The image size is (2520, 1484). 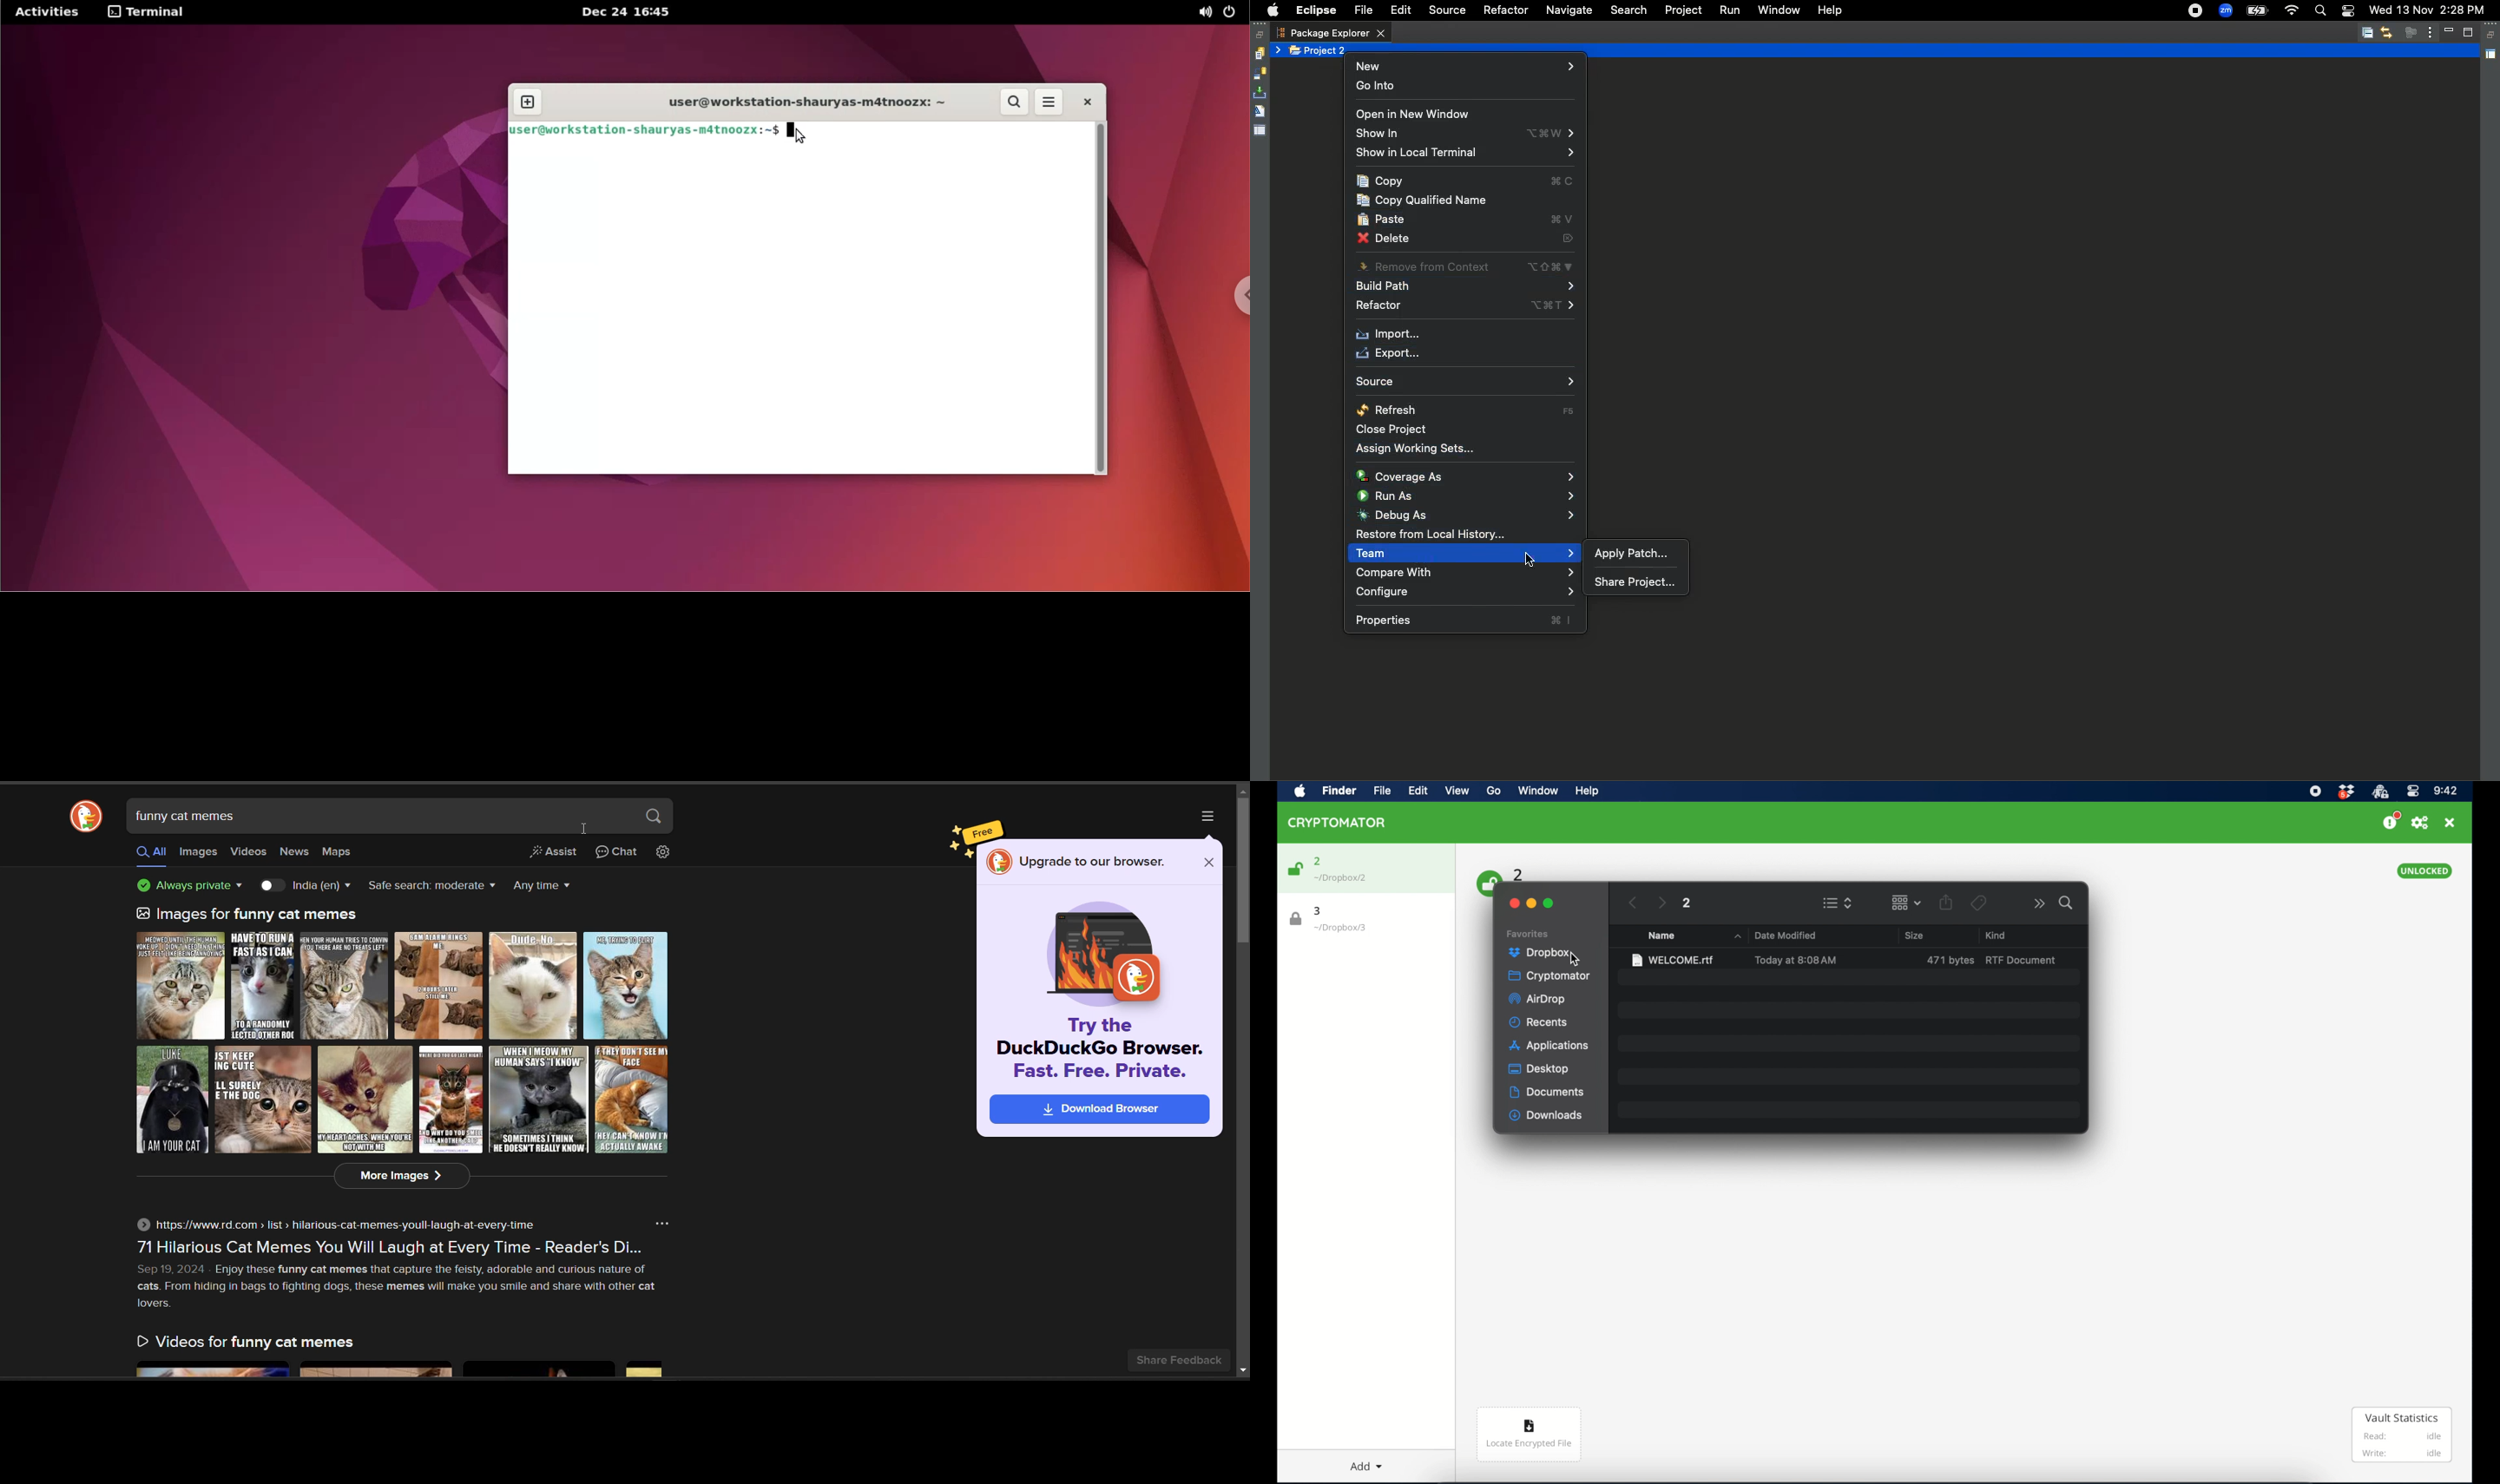 What do you see at coordinates (663, 855) in the screenshot?
I see `change search settings` at bounding box center [663, 855].